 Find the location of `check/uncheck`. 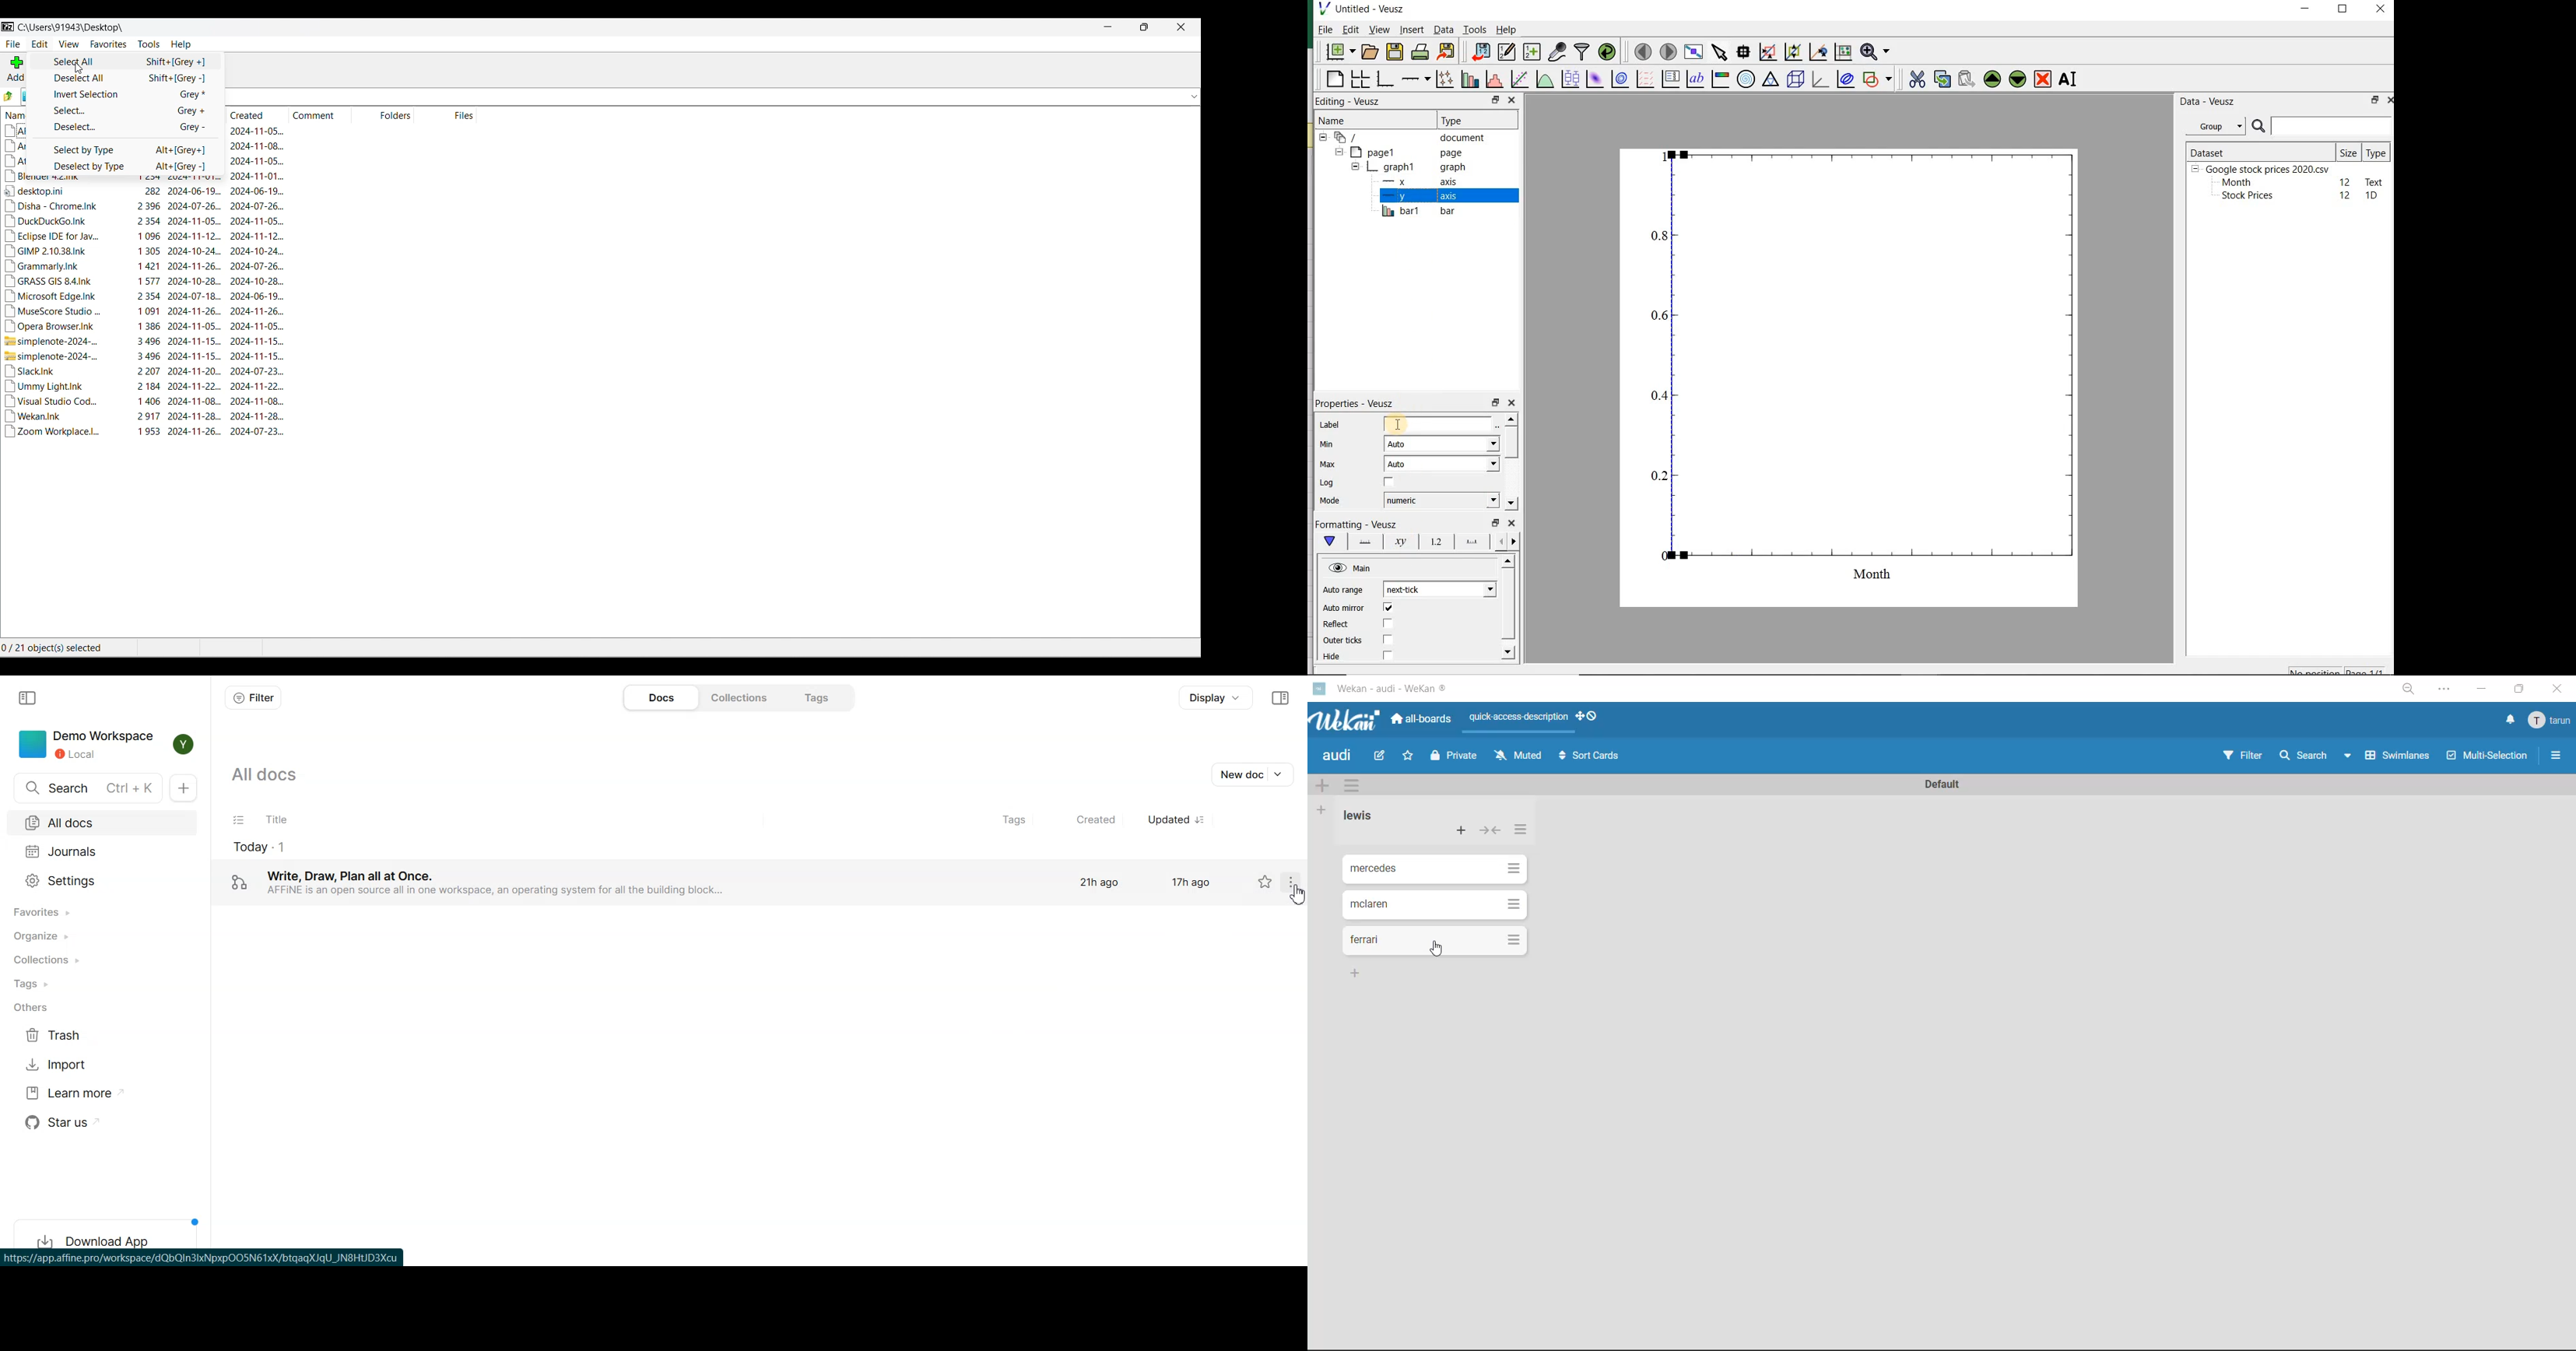

check/uncheck is located at coordinates (1388, 484).